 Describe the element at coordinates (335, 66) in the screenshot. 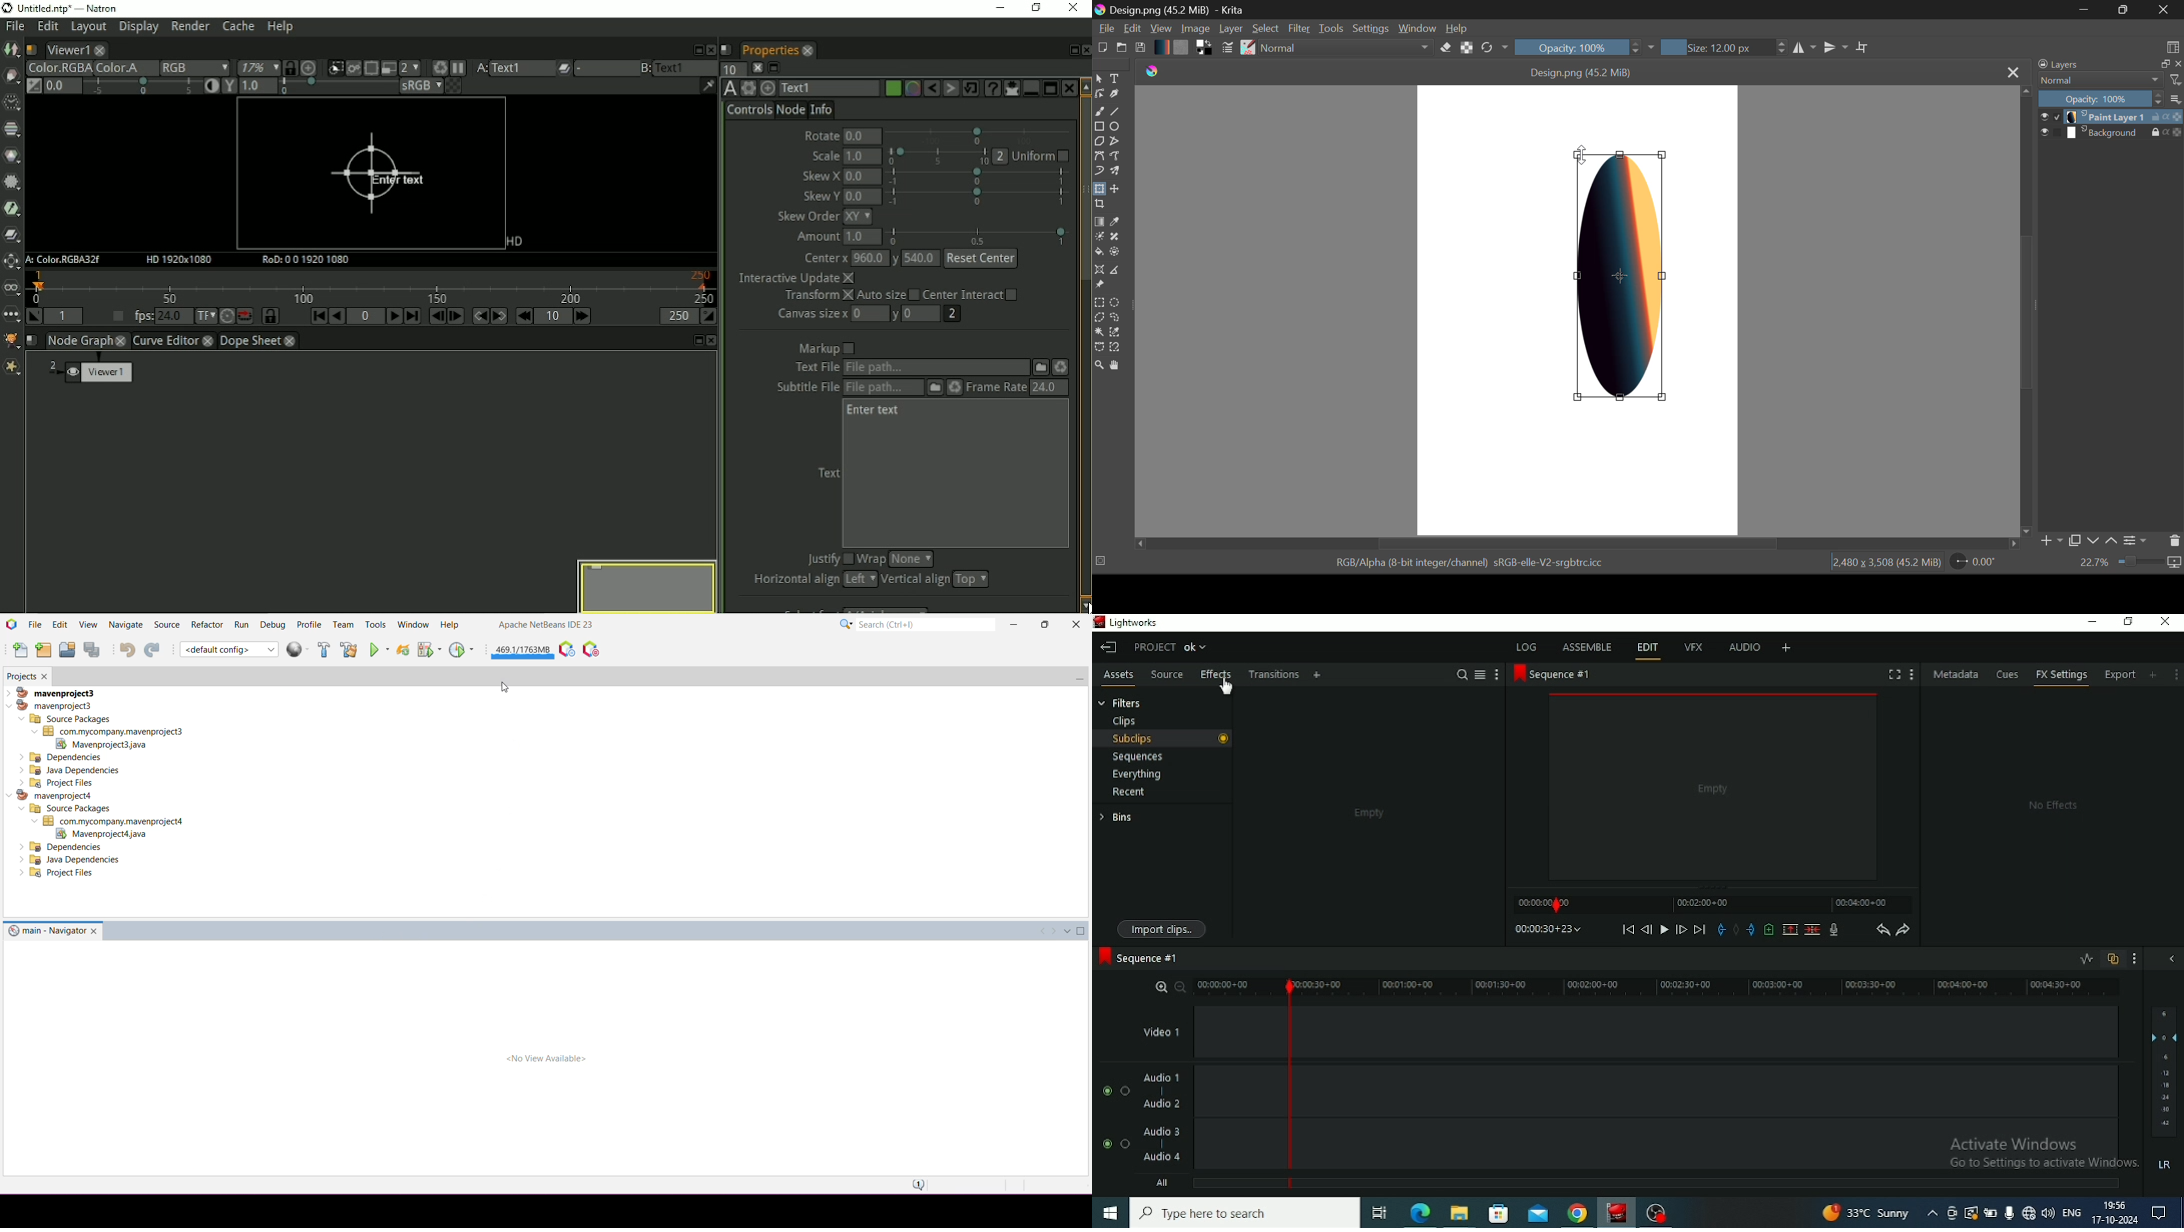

I see `Clips the portion of image` at that location.